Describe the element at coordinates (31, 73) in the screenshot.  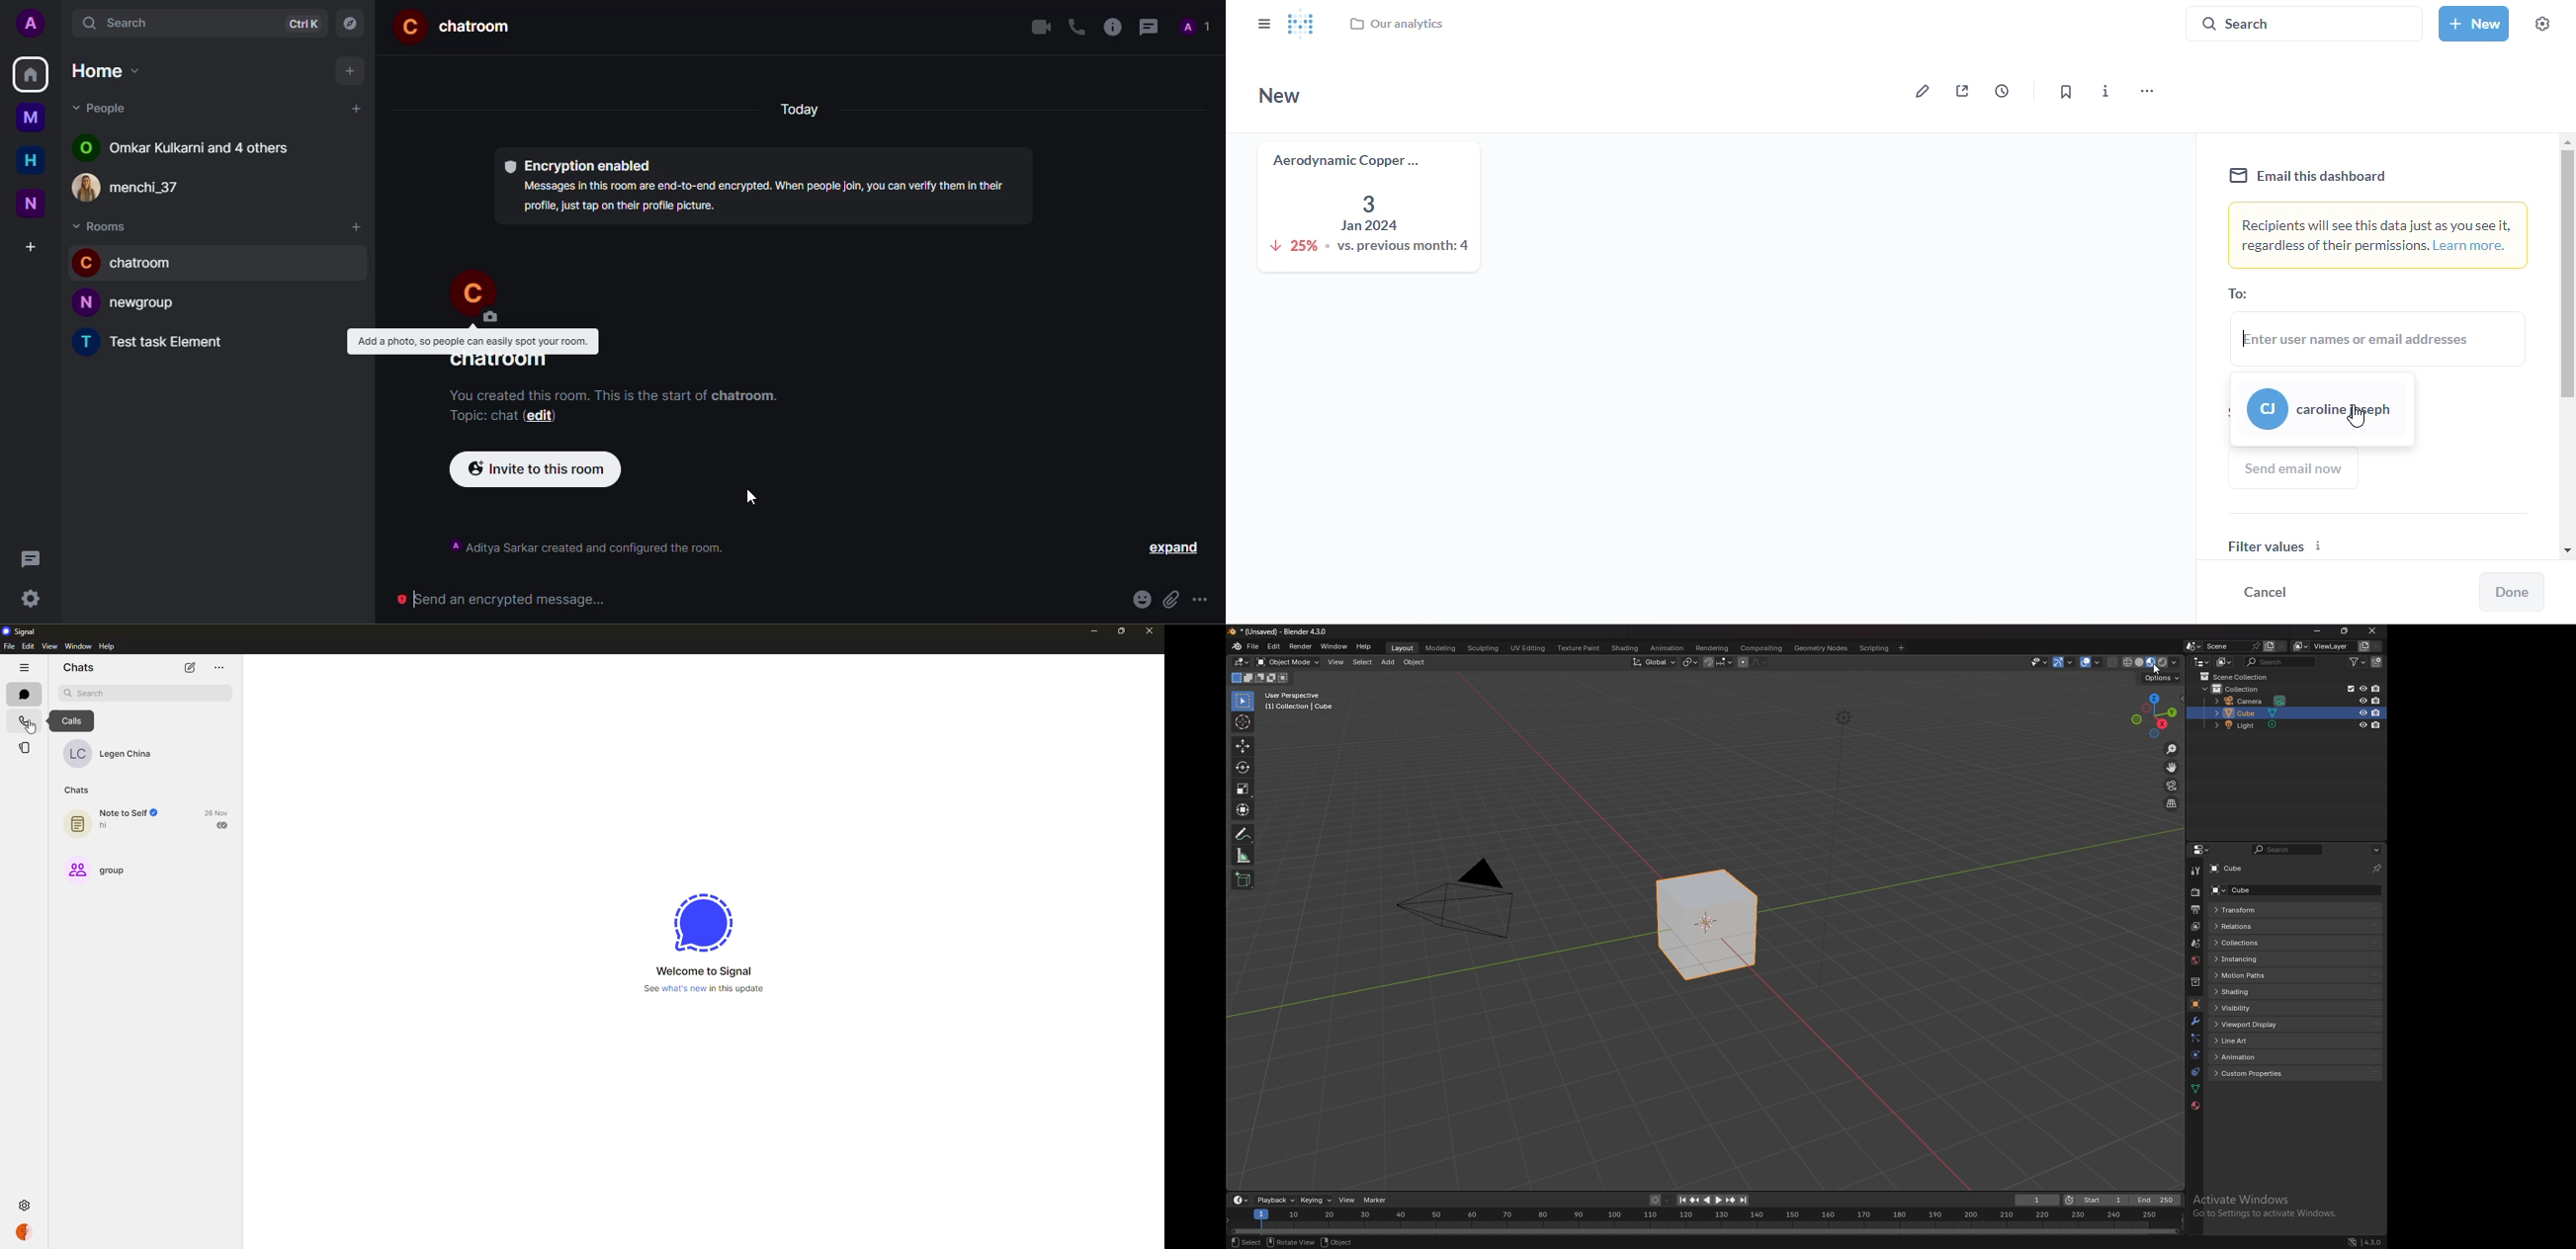
I see `home` at that location.